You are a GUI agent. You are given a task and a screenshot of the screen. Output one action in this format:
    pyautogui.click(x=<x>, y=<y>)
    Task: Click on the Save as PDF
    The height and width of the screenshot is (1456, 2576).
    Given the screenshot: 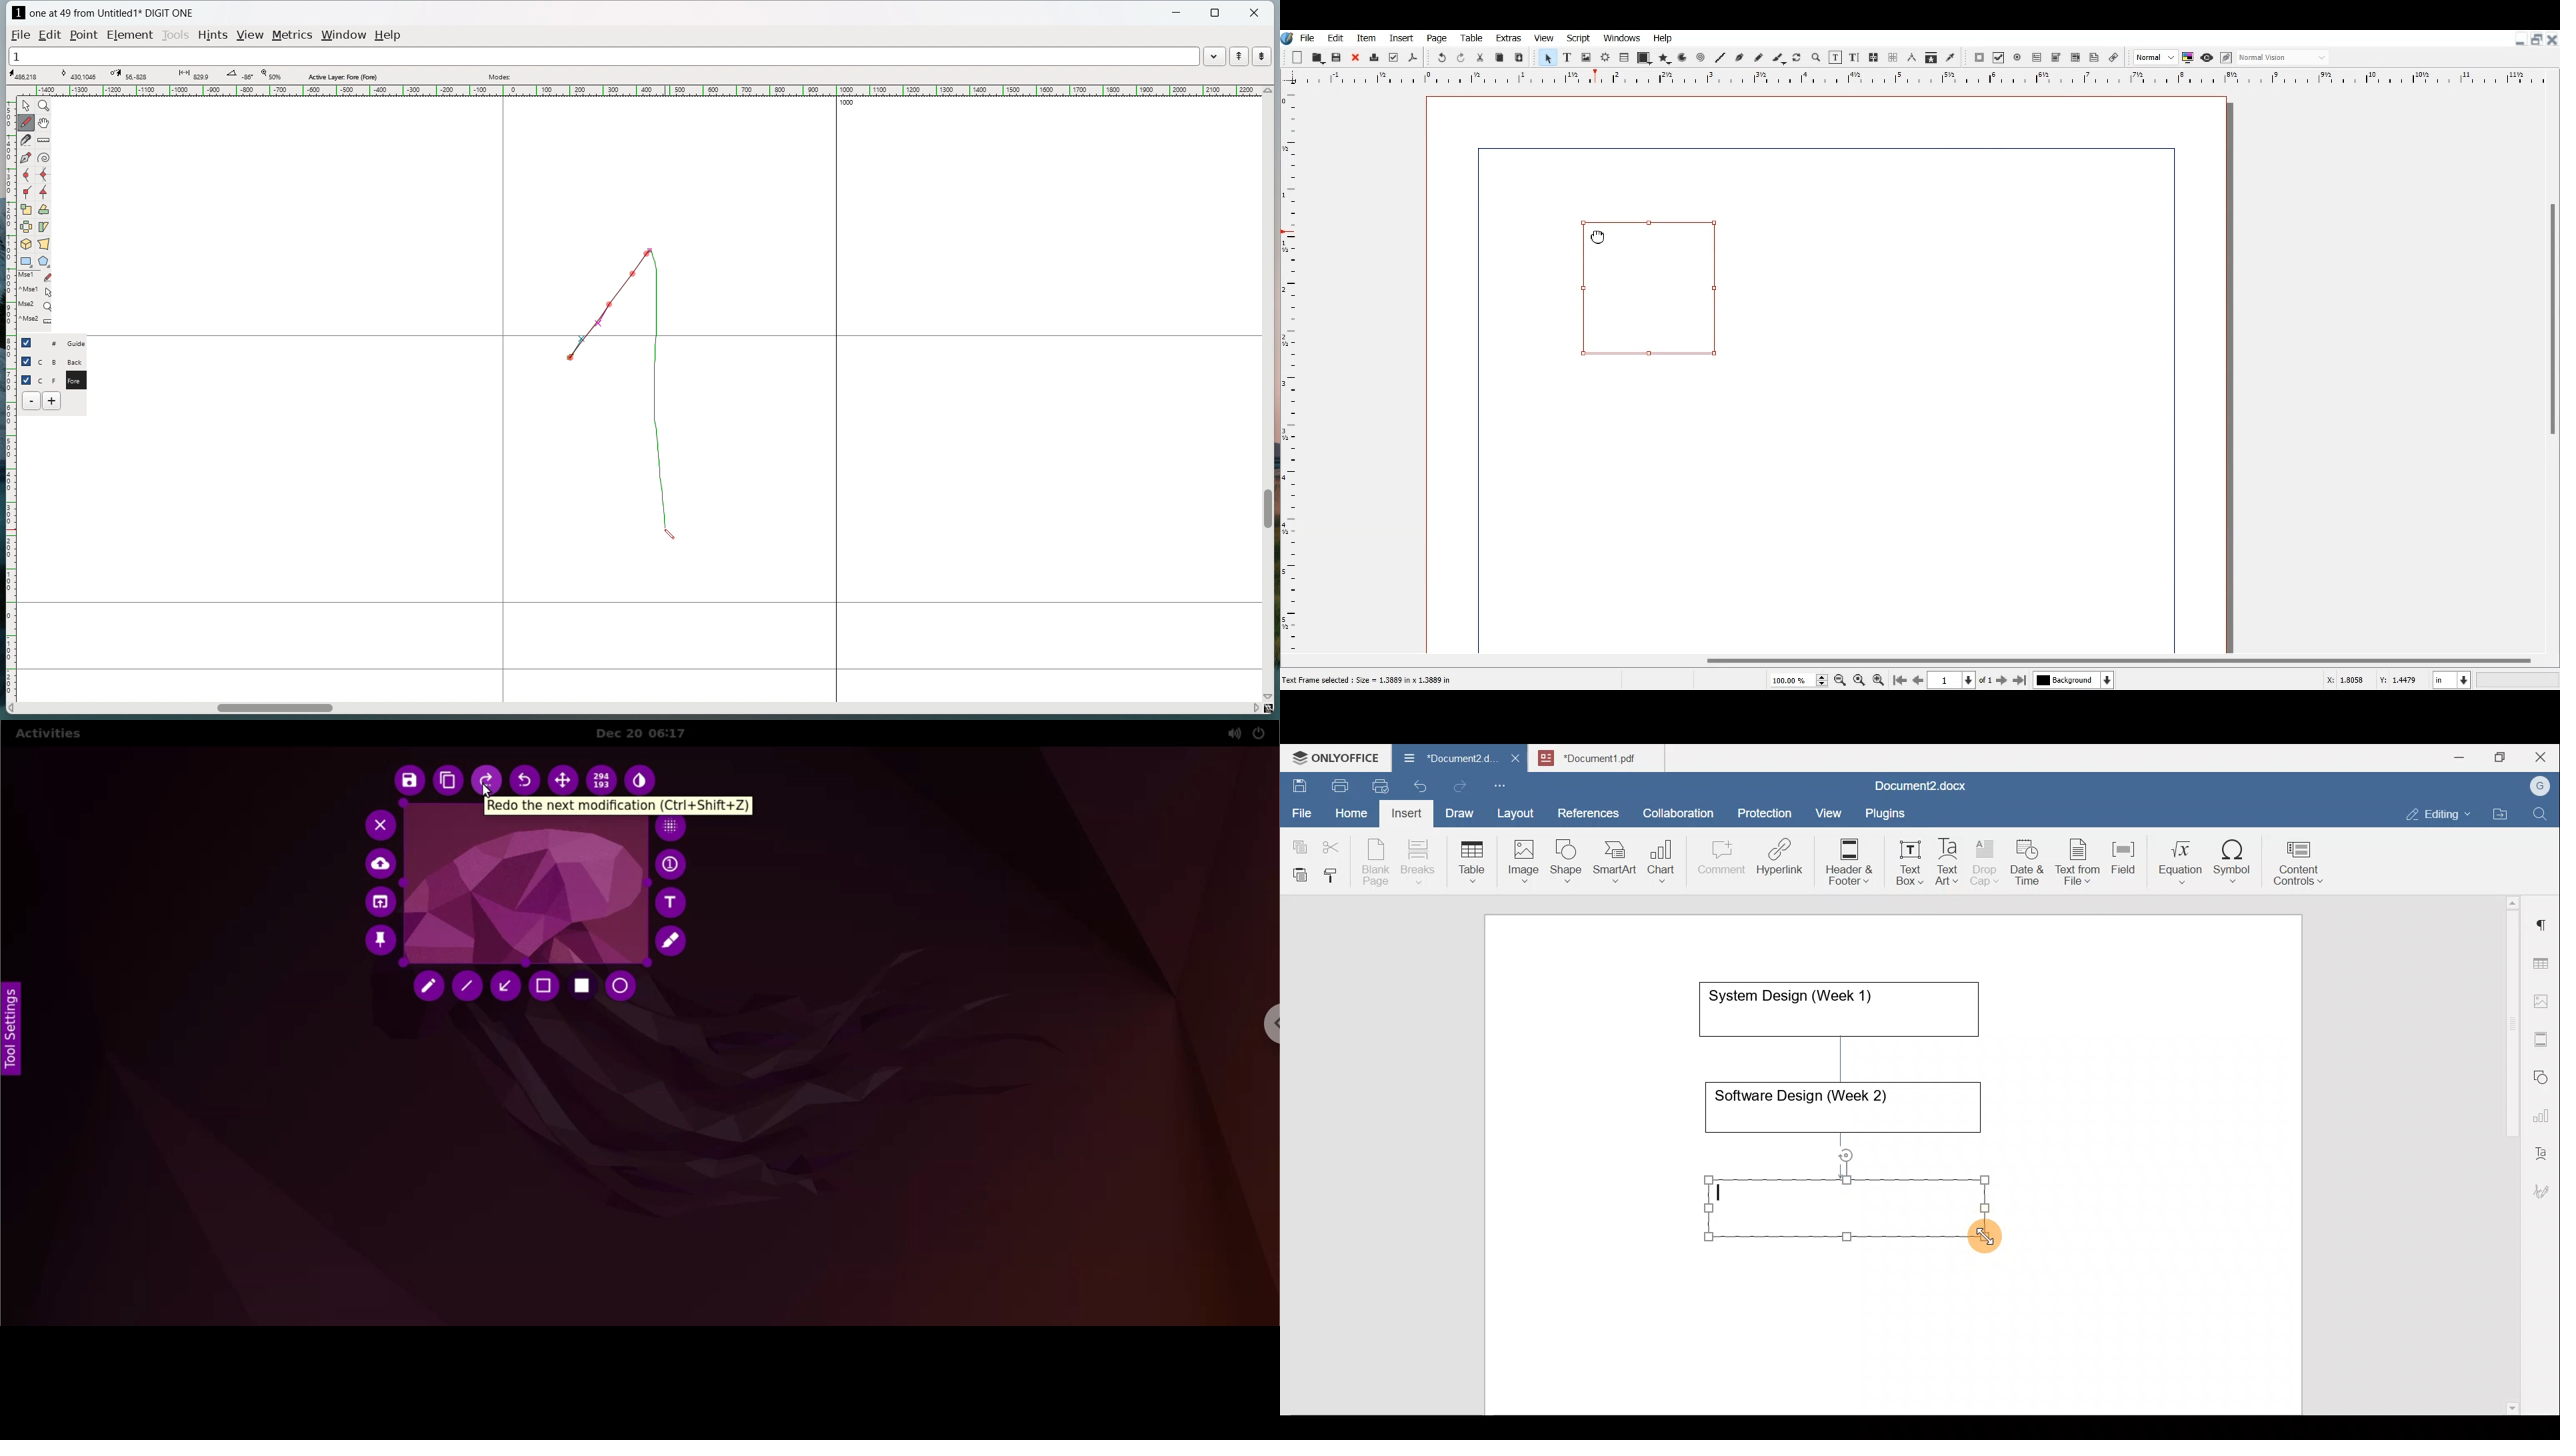 What is the action you would take?
    pyautogui.click(x=1413, y=58)
    